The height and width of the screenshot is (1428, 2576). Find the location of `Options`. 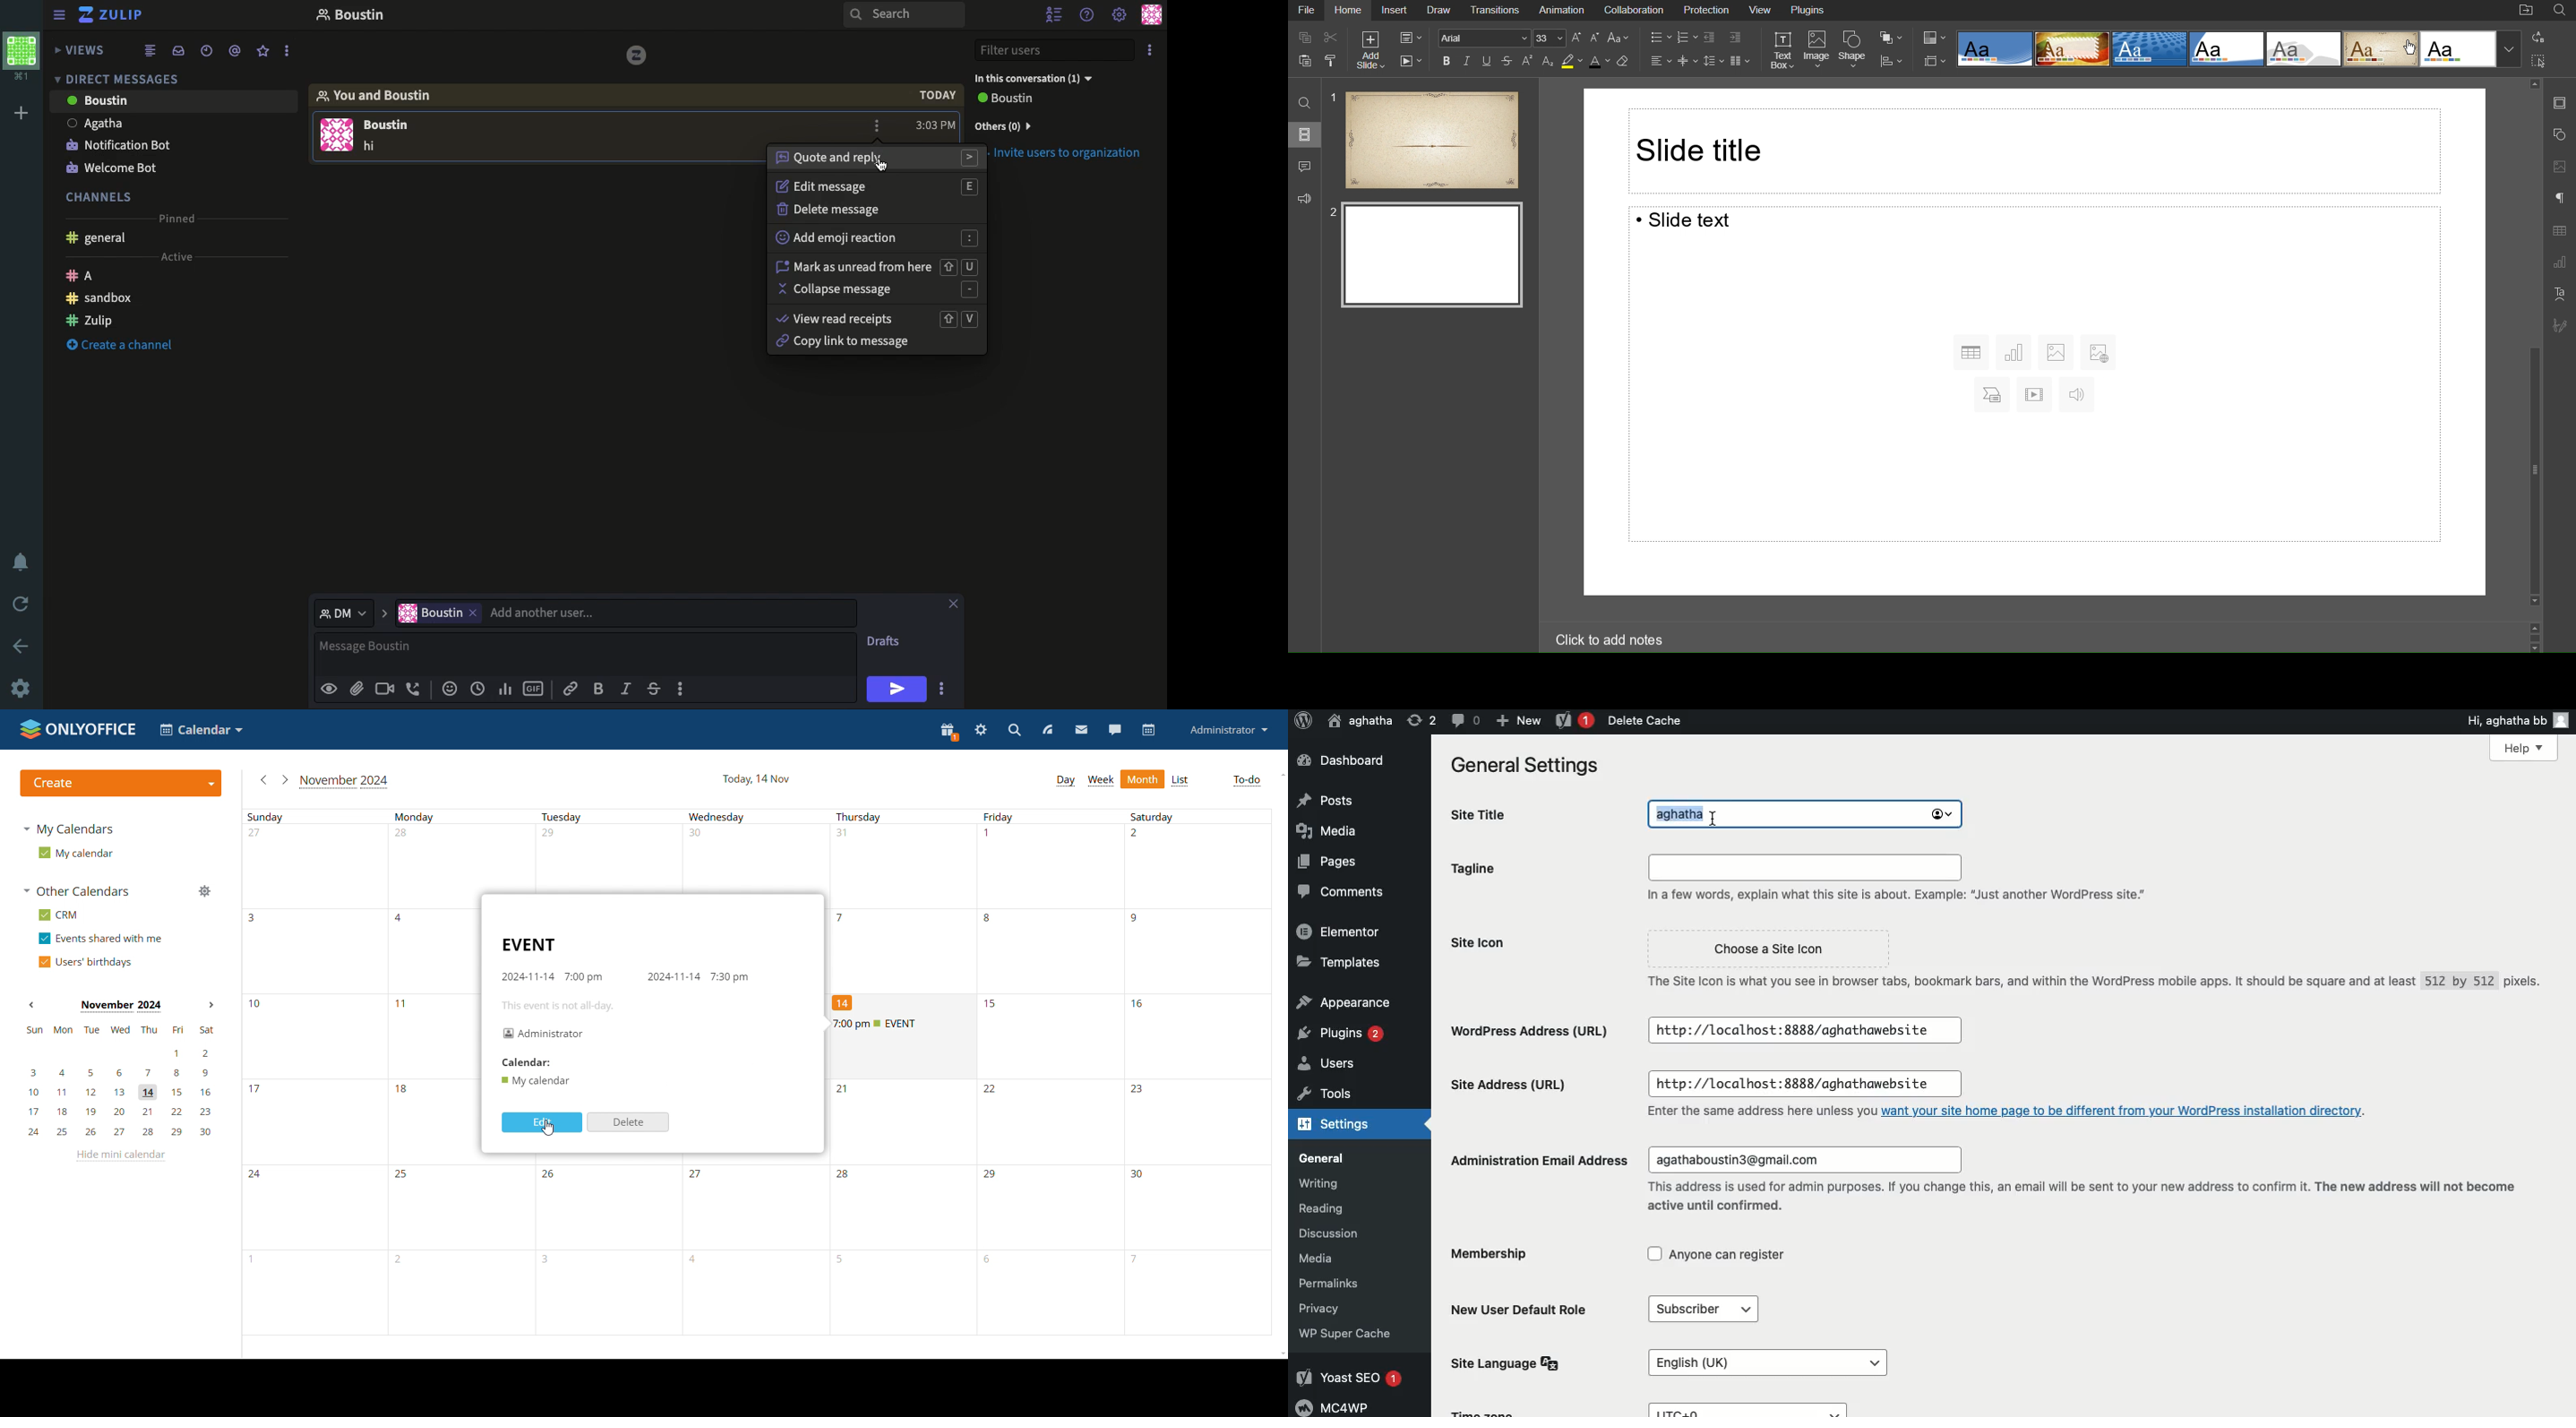

Options is located at coordinates (942, 687).